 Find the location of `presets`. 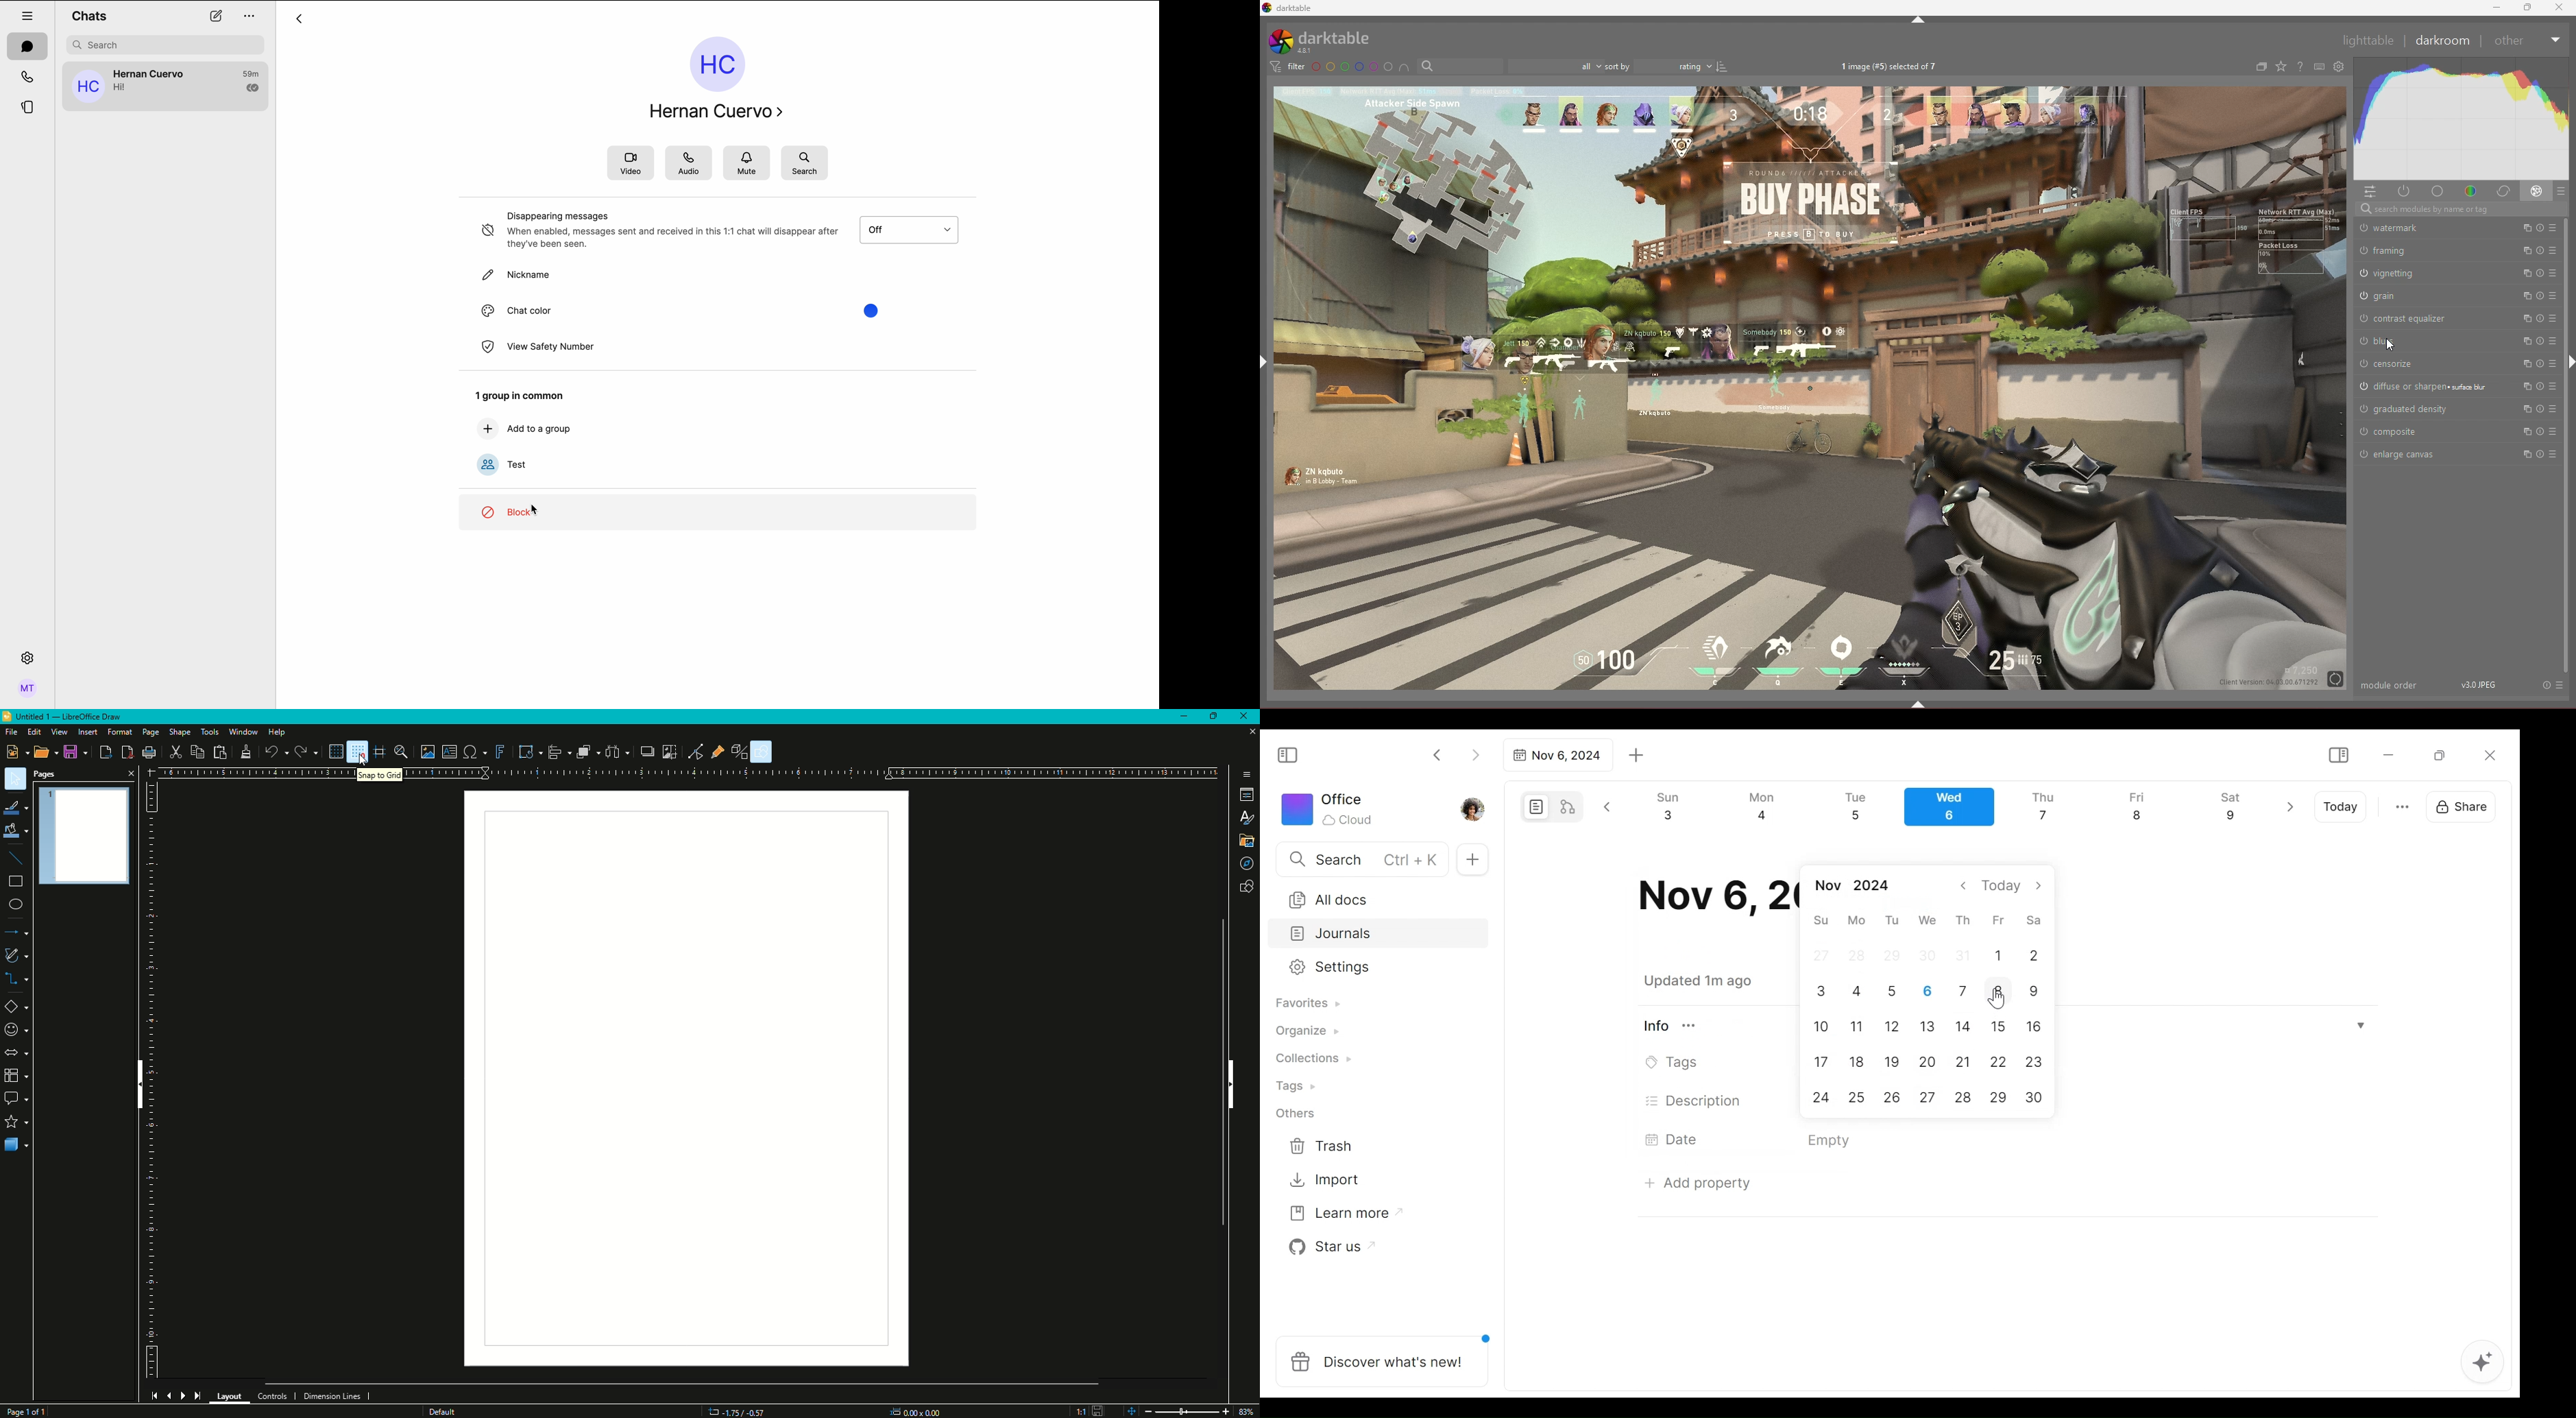

presets is located at coordinates (2553, 431).